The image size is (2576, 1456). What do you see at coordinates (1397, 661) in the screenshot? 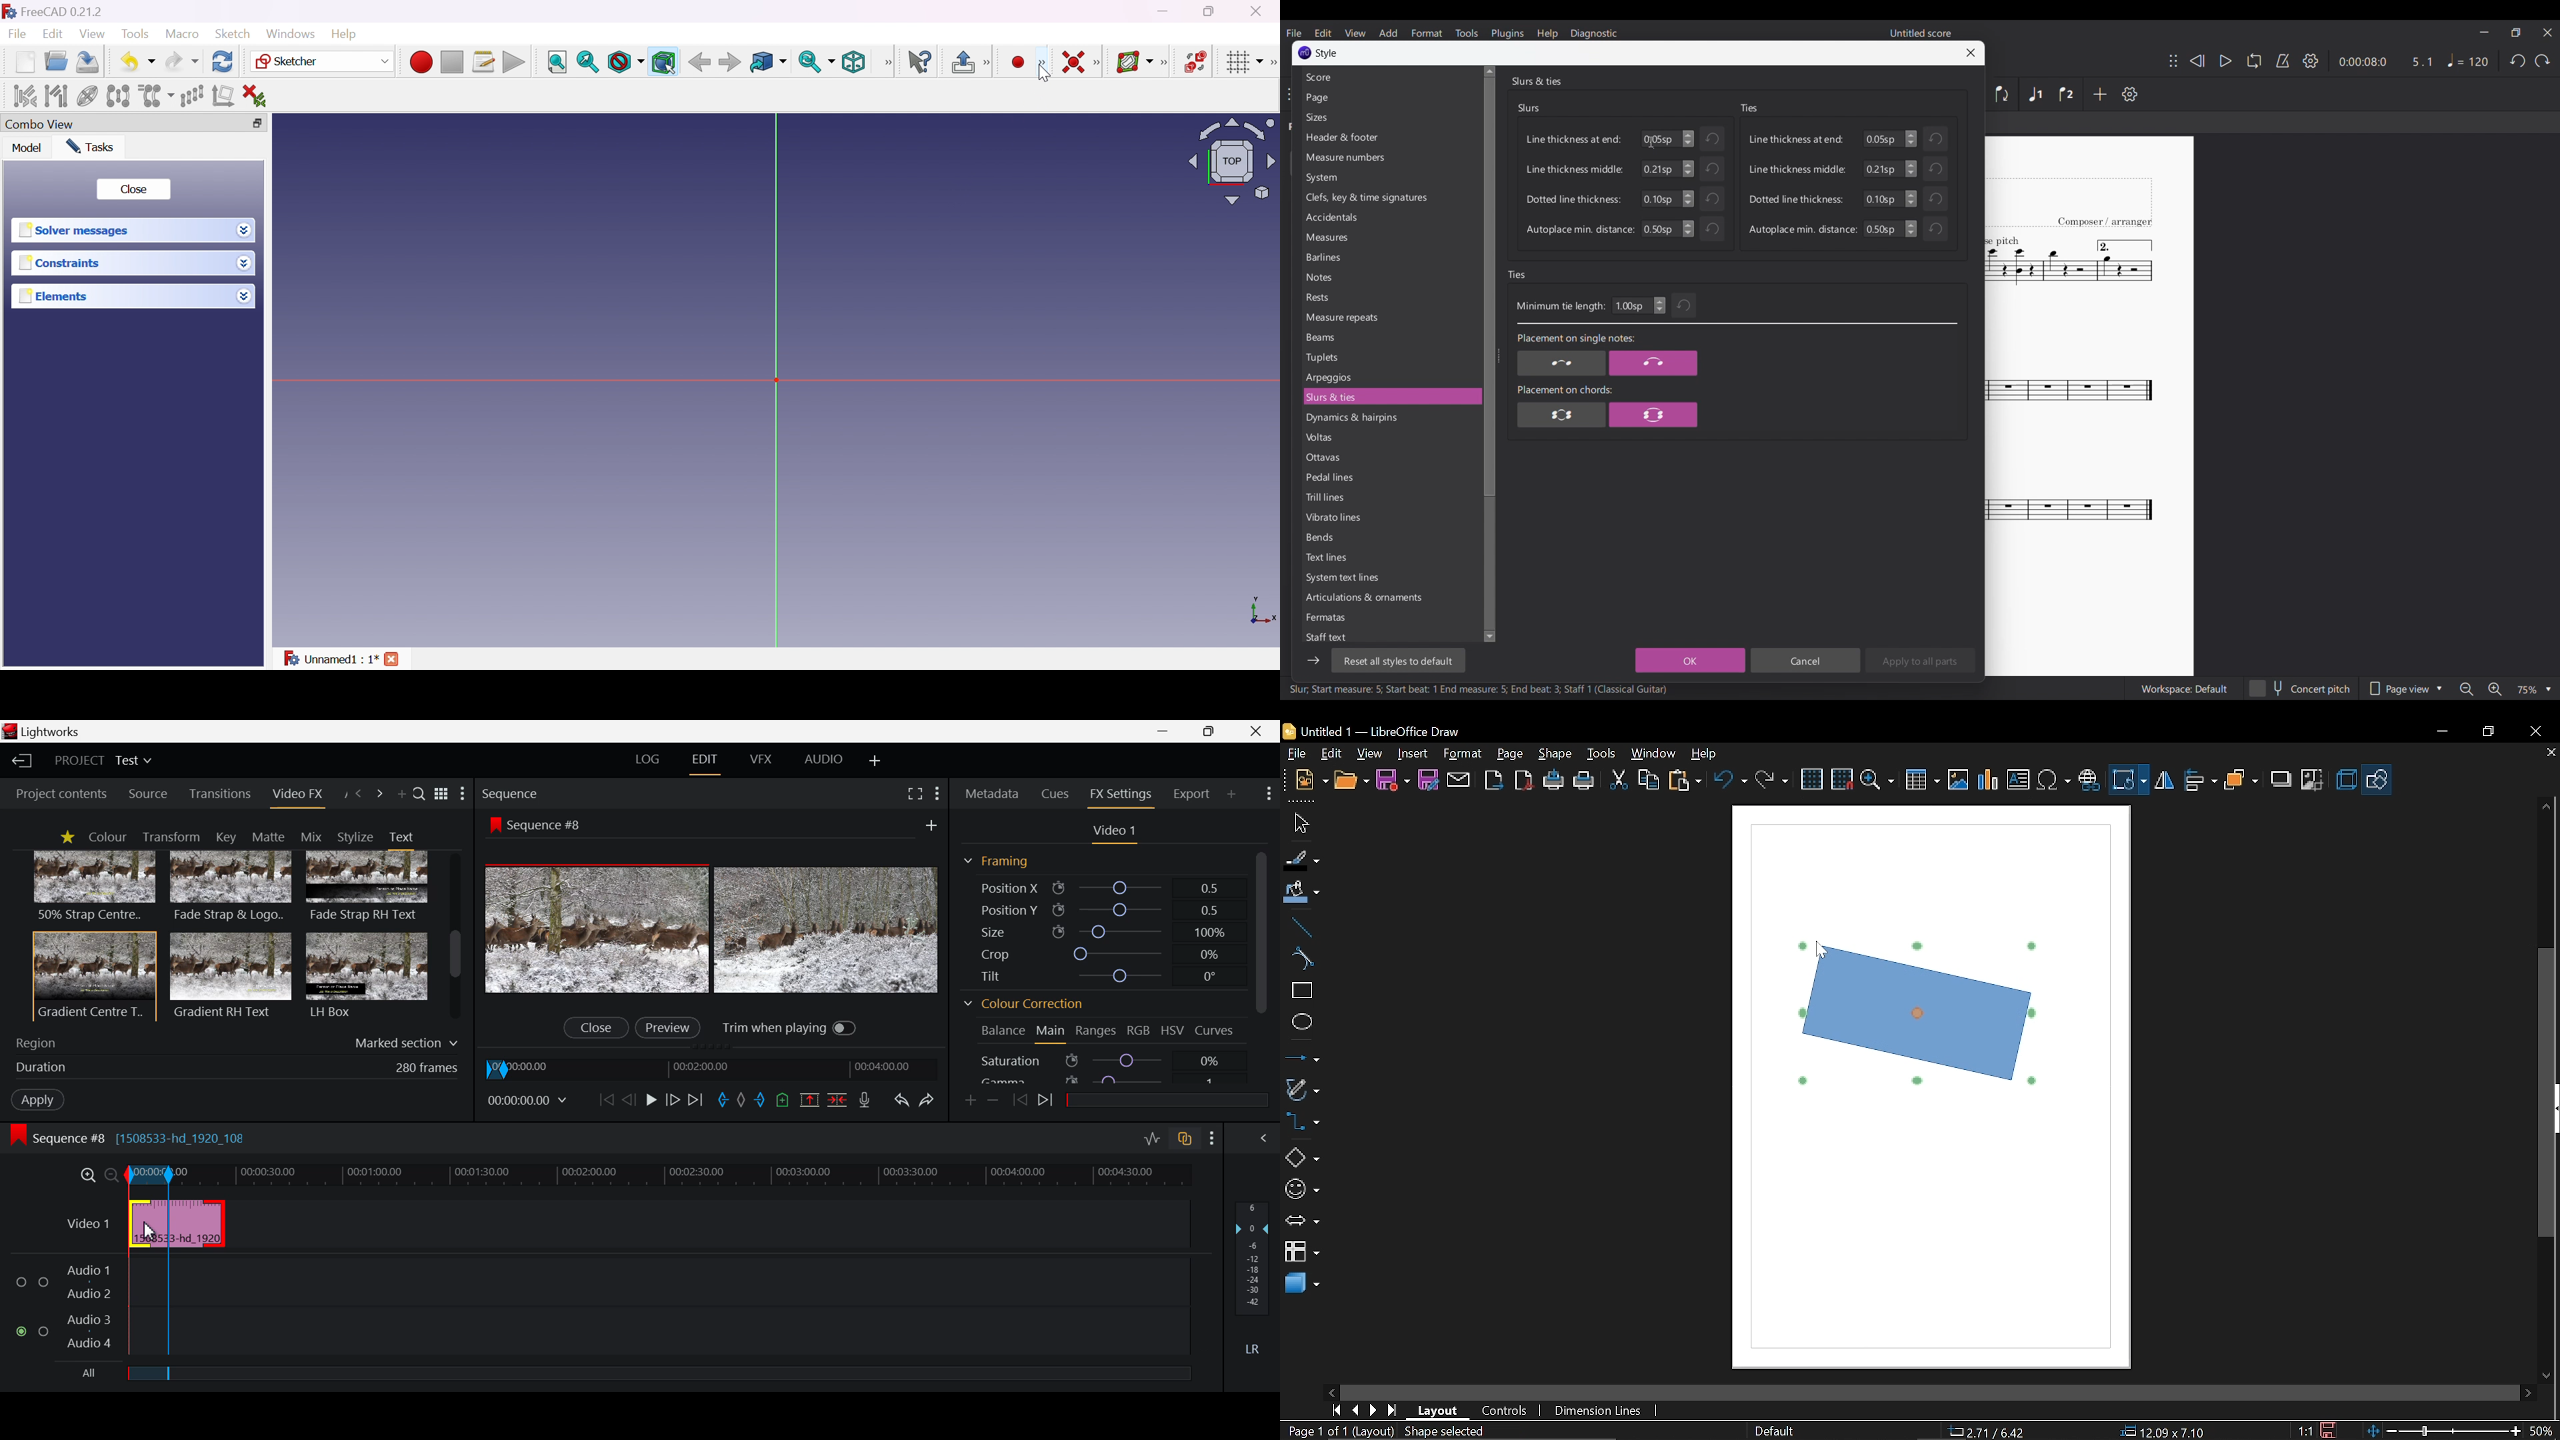
I see `Reset all styles to default` at bounding box center [1397, 661].